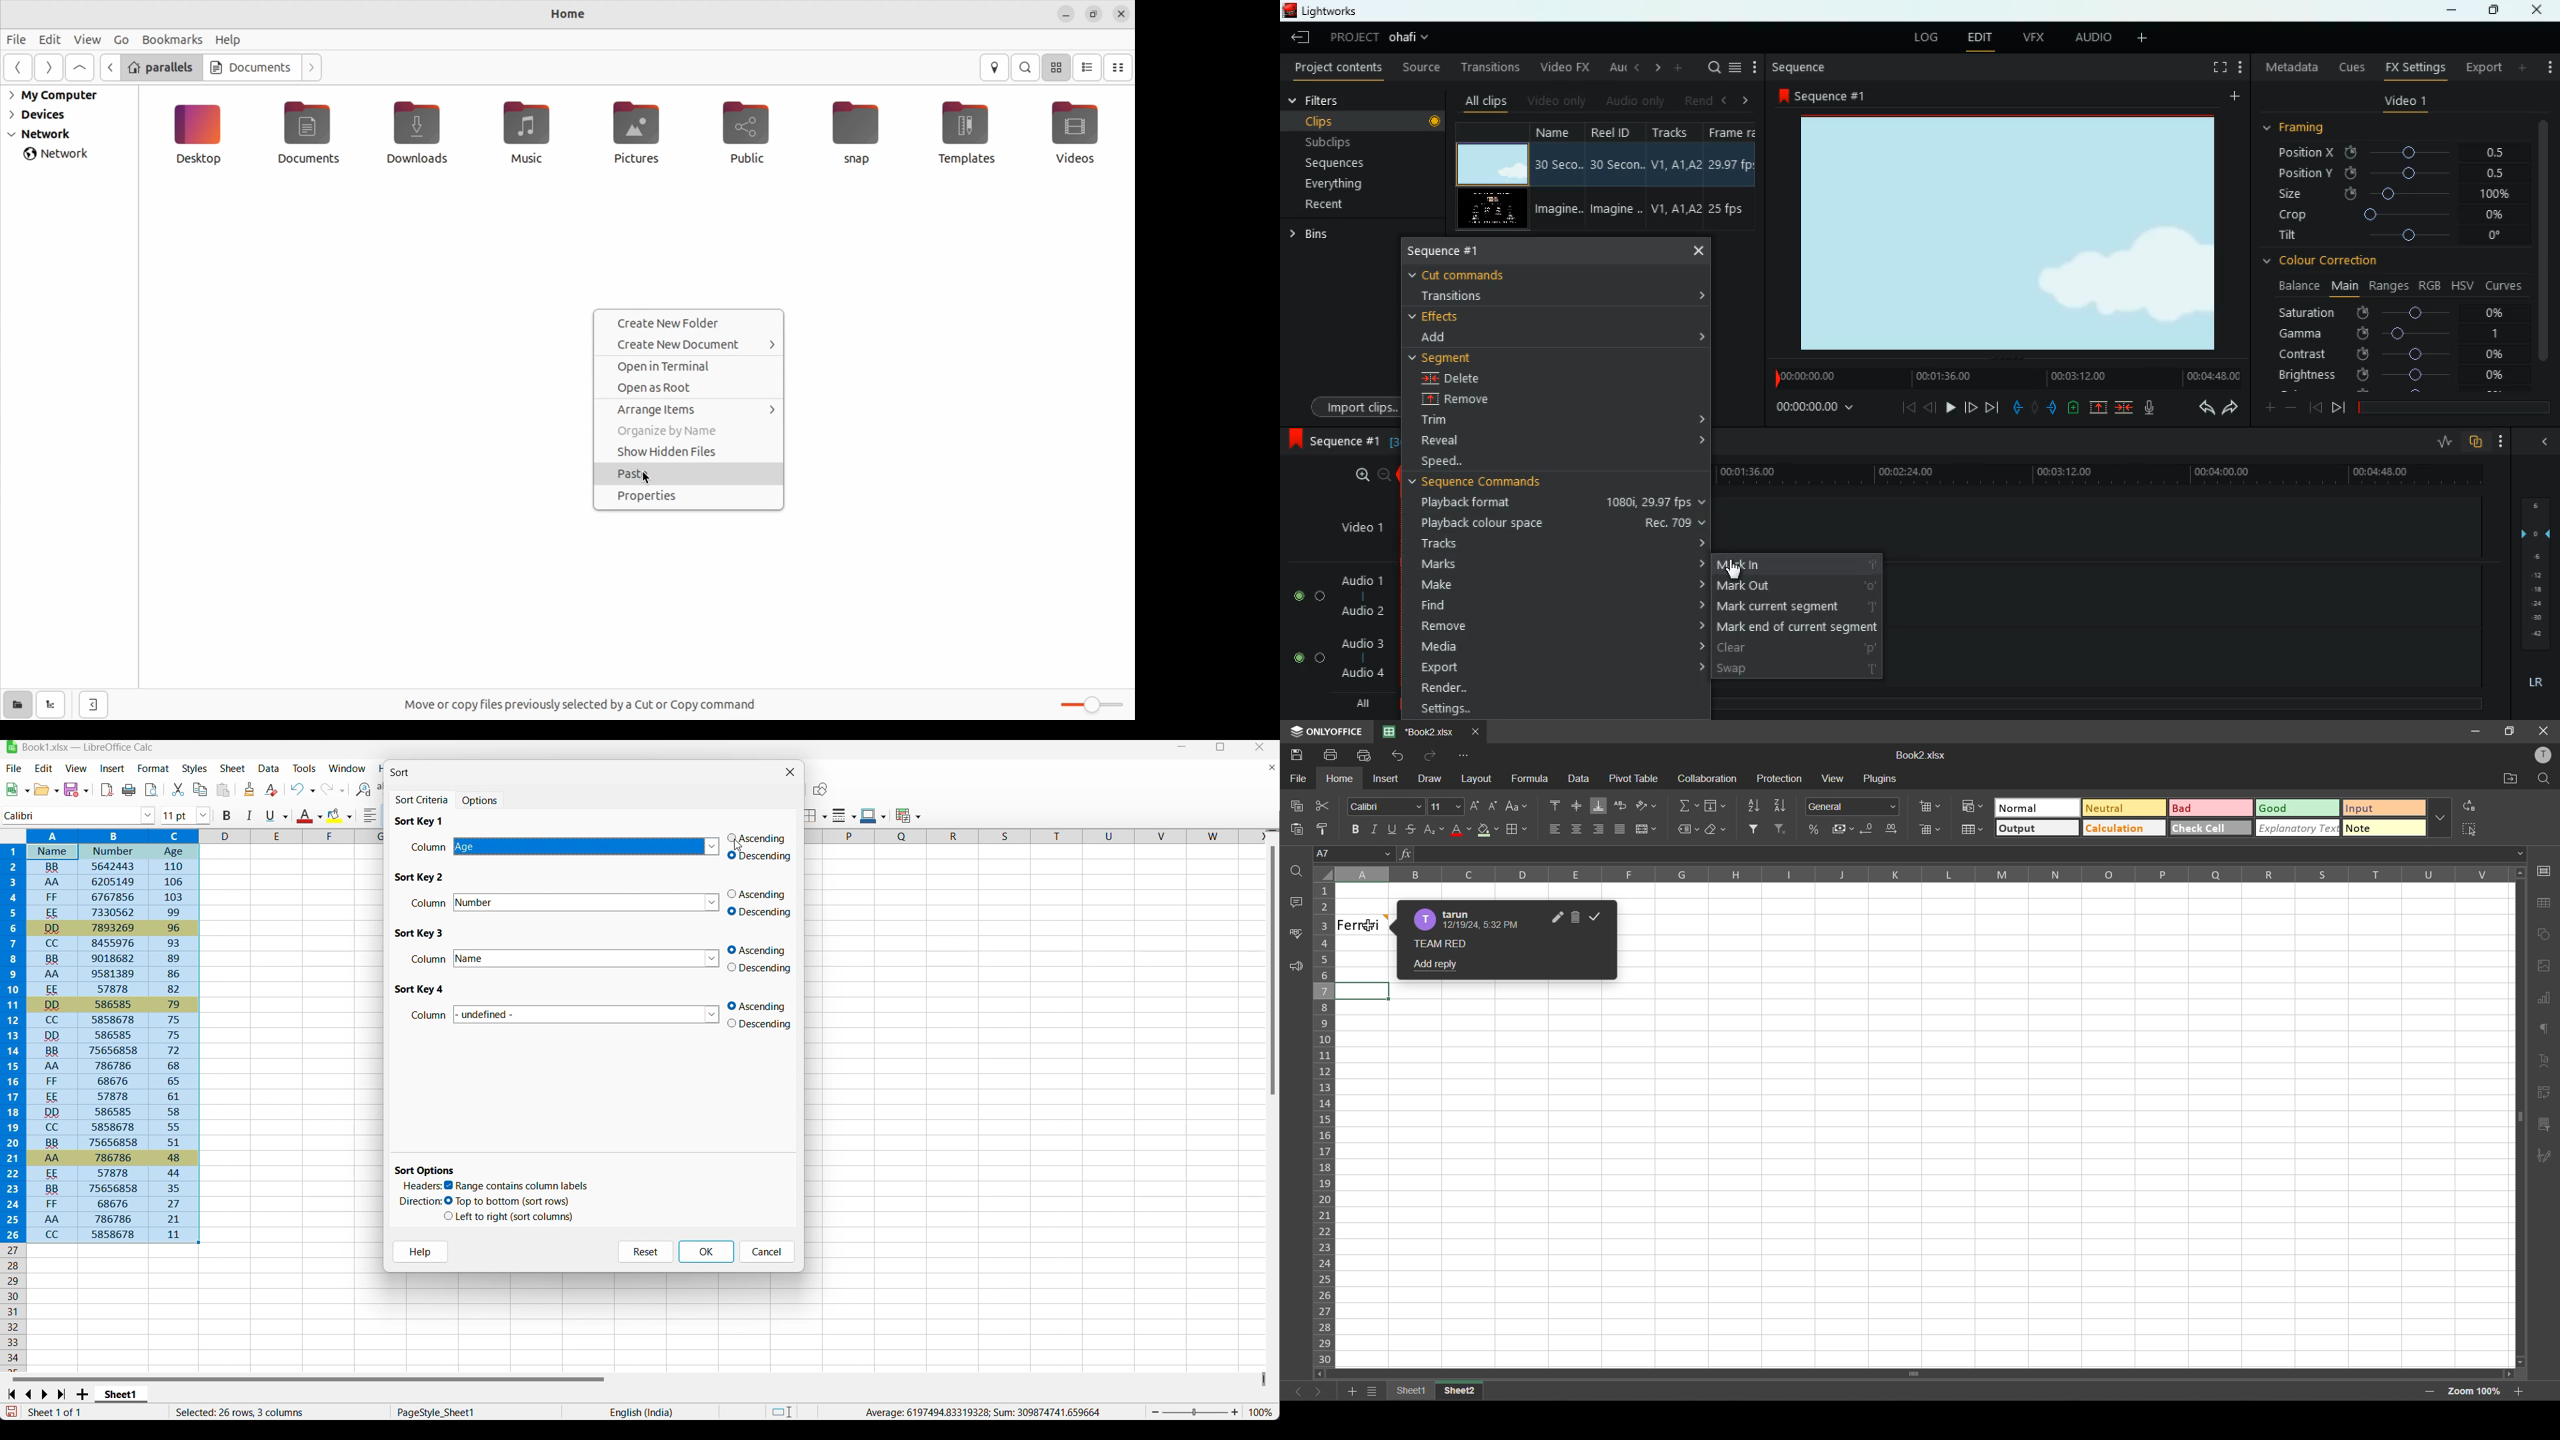 This screenshot has height=1456, width=2576. What do you see at coordinates (1467, 1391) in the screenshot?
I see `sheet 2` at bounding box center [1467, 1391].